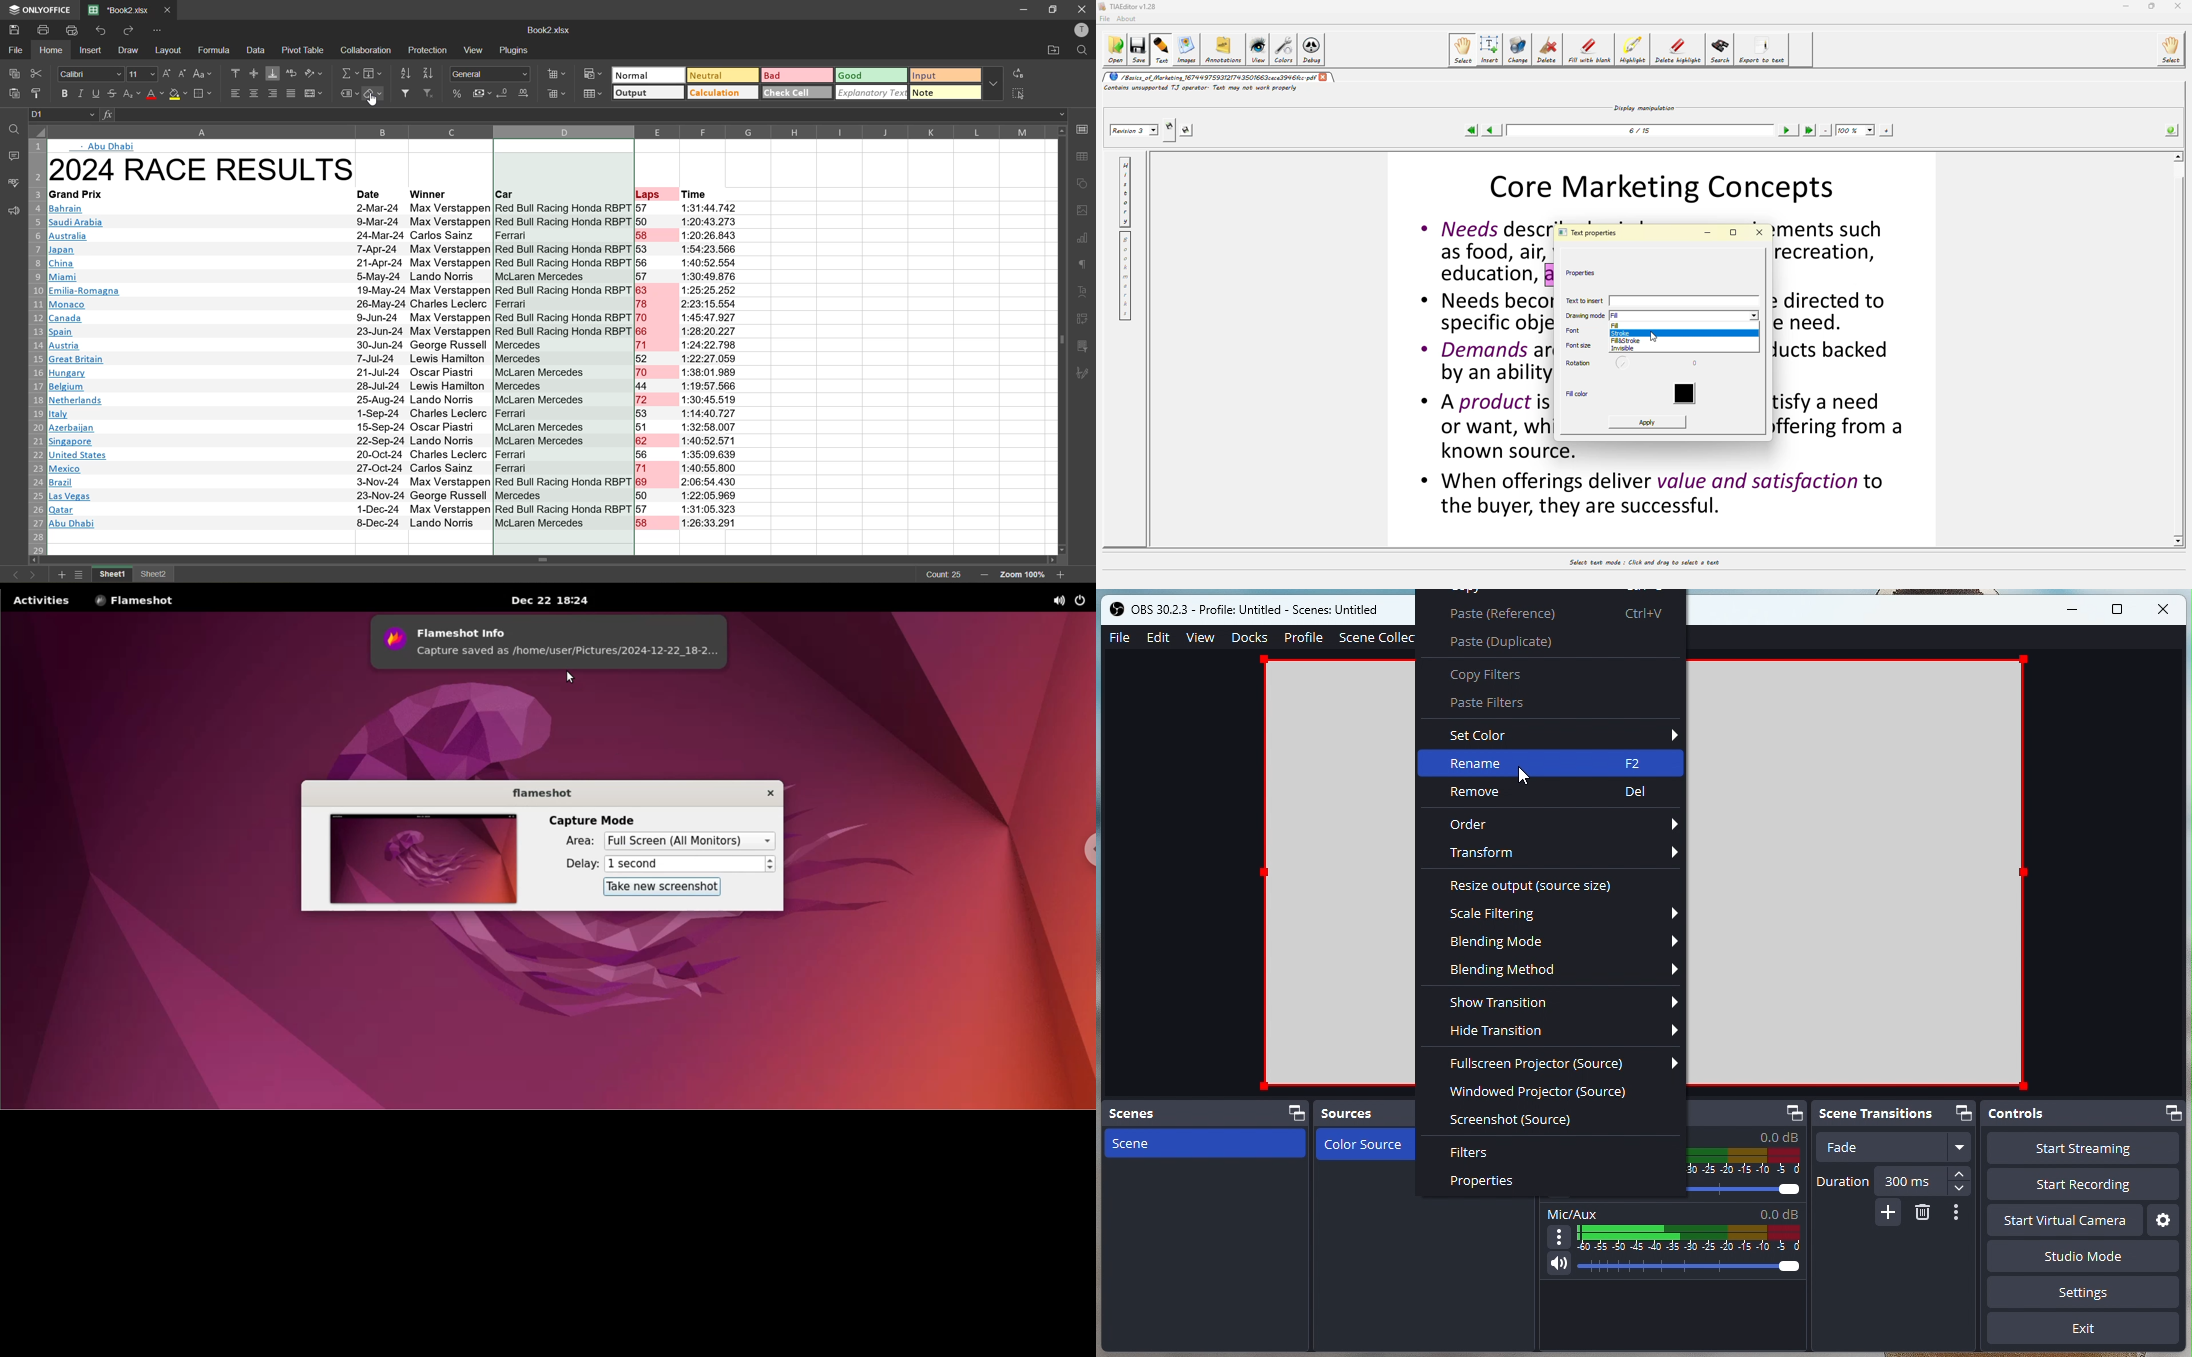 The height and width of the screenshot is (1372, 2212). Describe the element at coordinates (1560, 1002) in the screenshot. I see `Show transition` at that location.